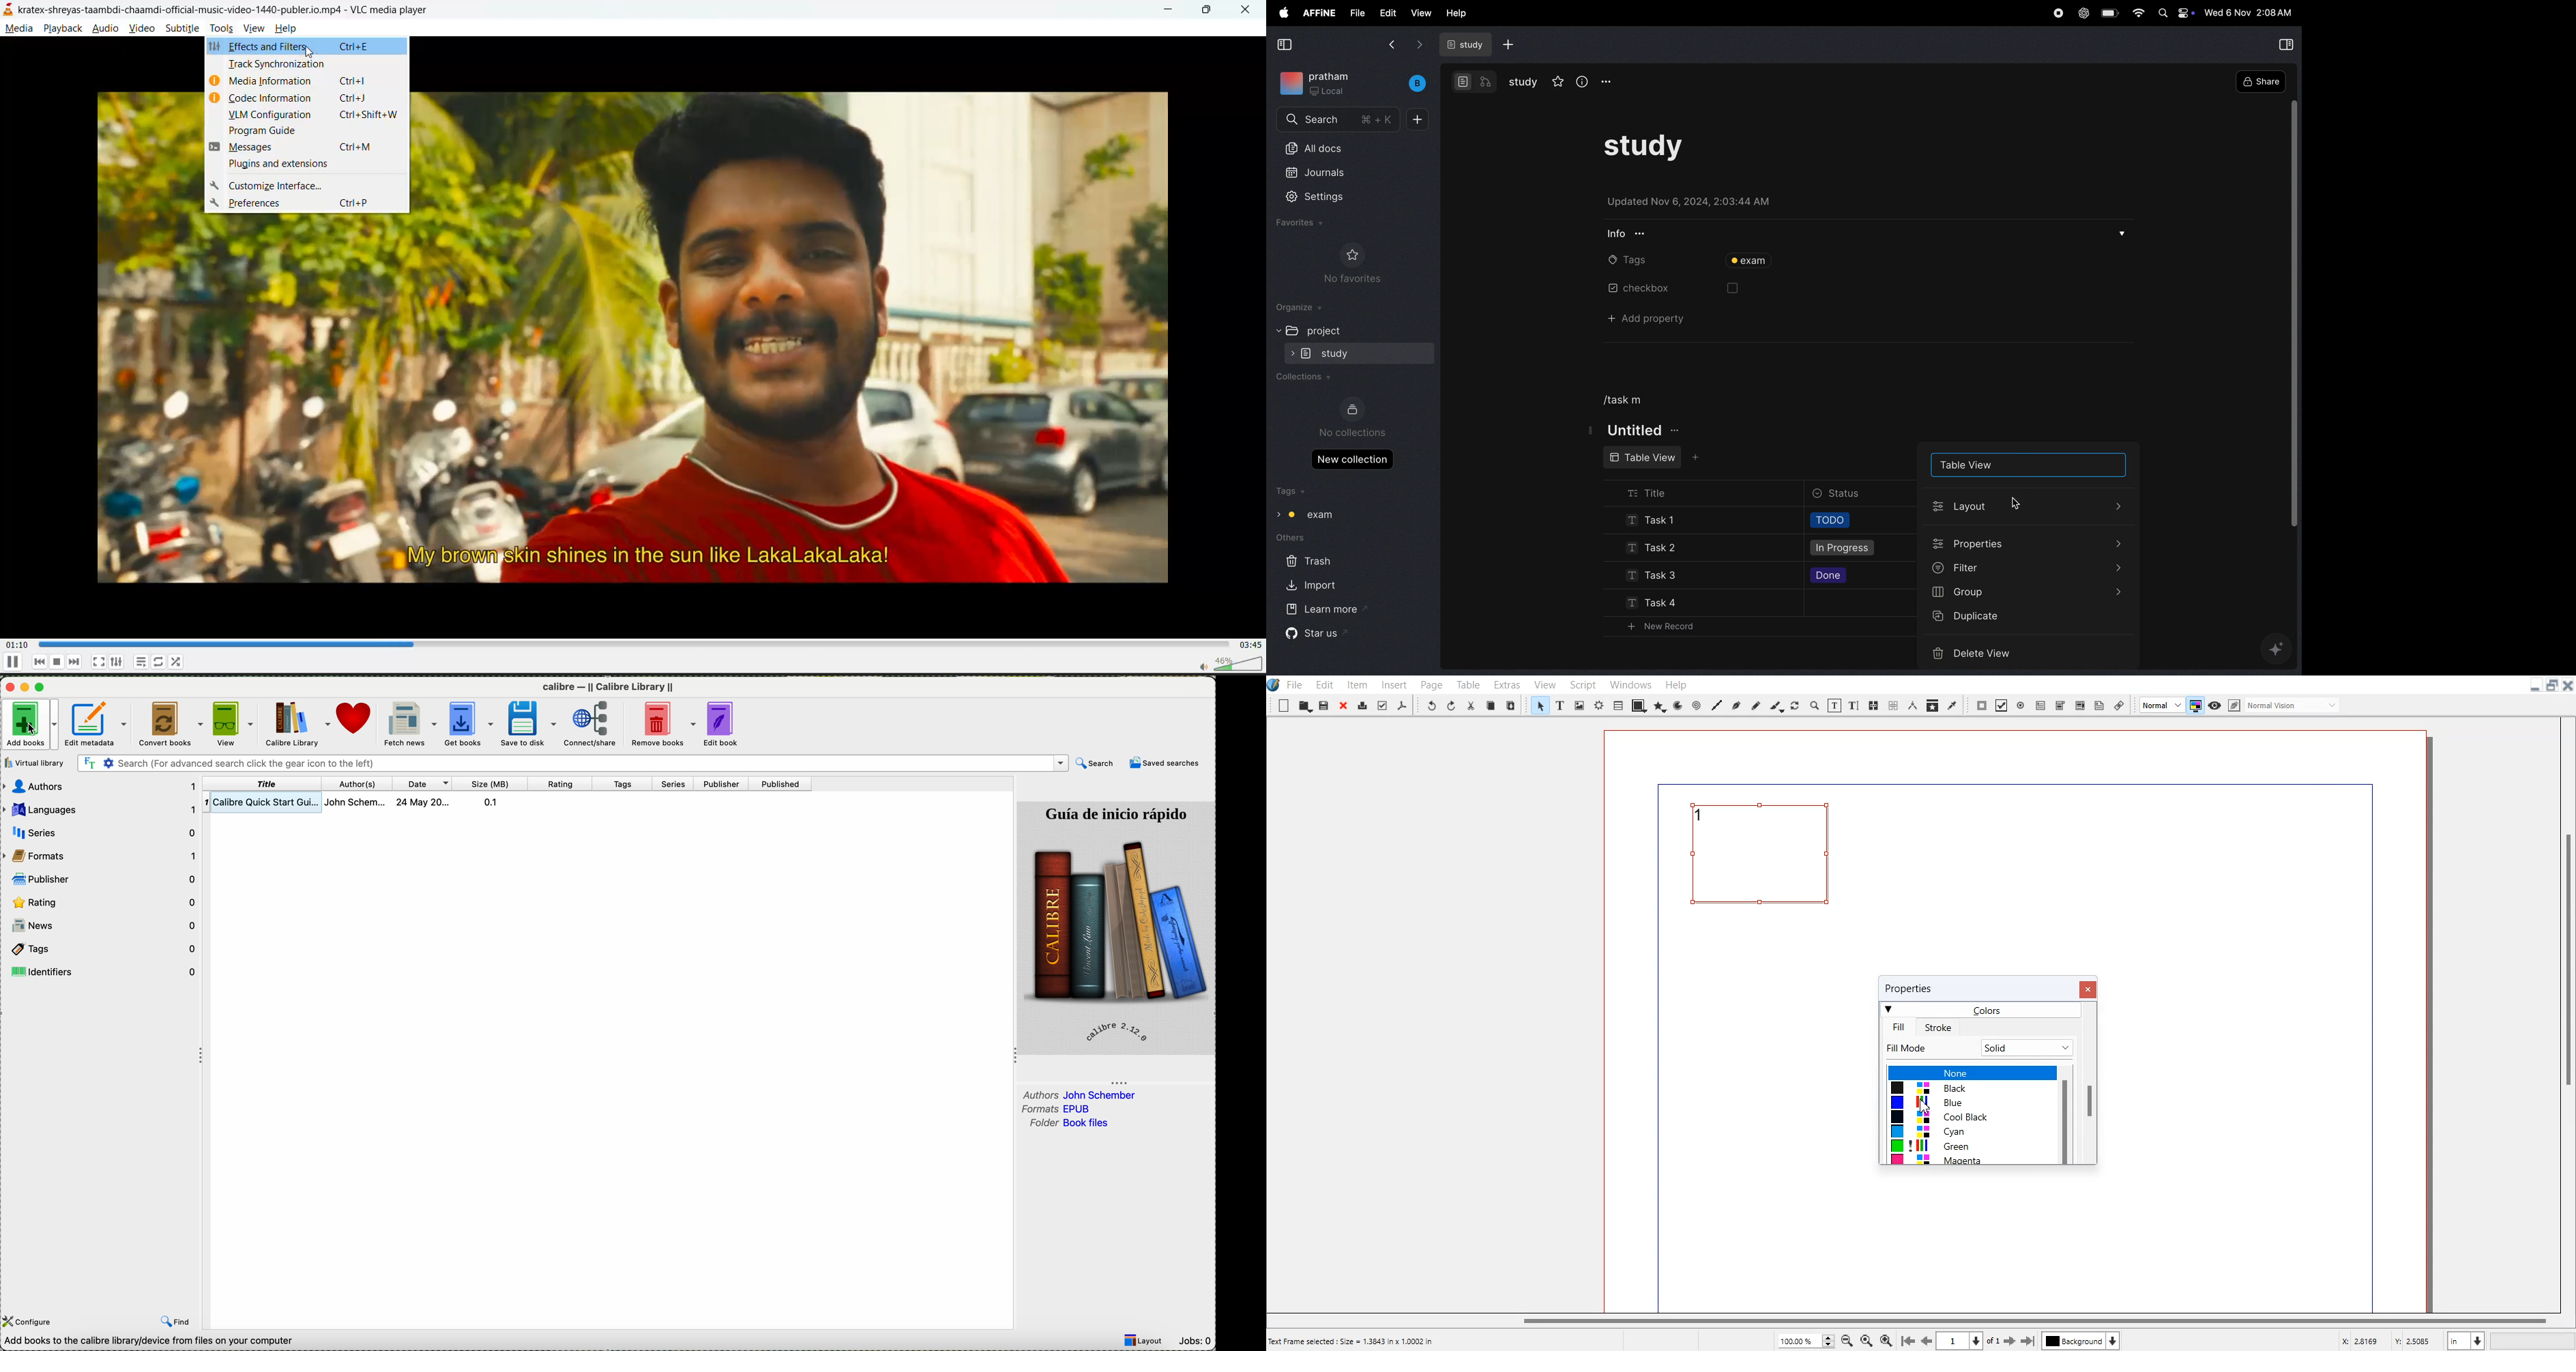  Describe the element at coordinates (1910, 1322) in the screenshot. I see `Horizontal Scroll bar` at that location.